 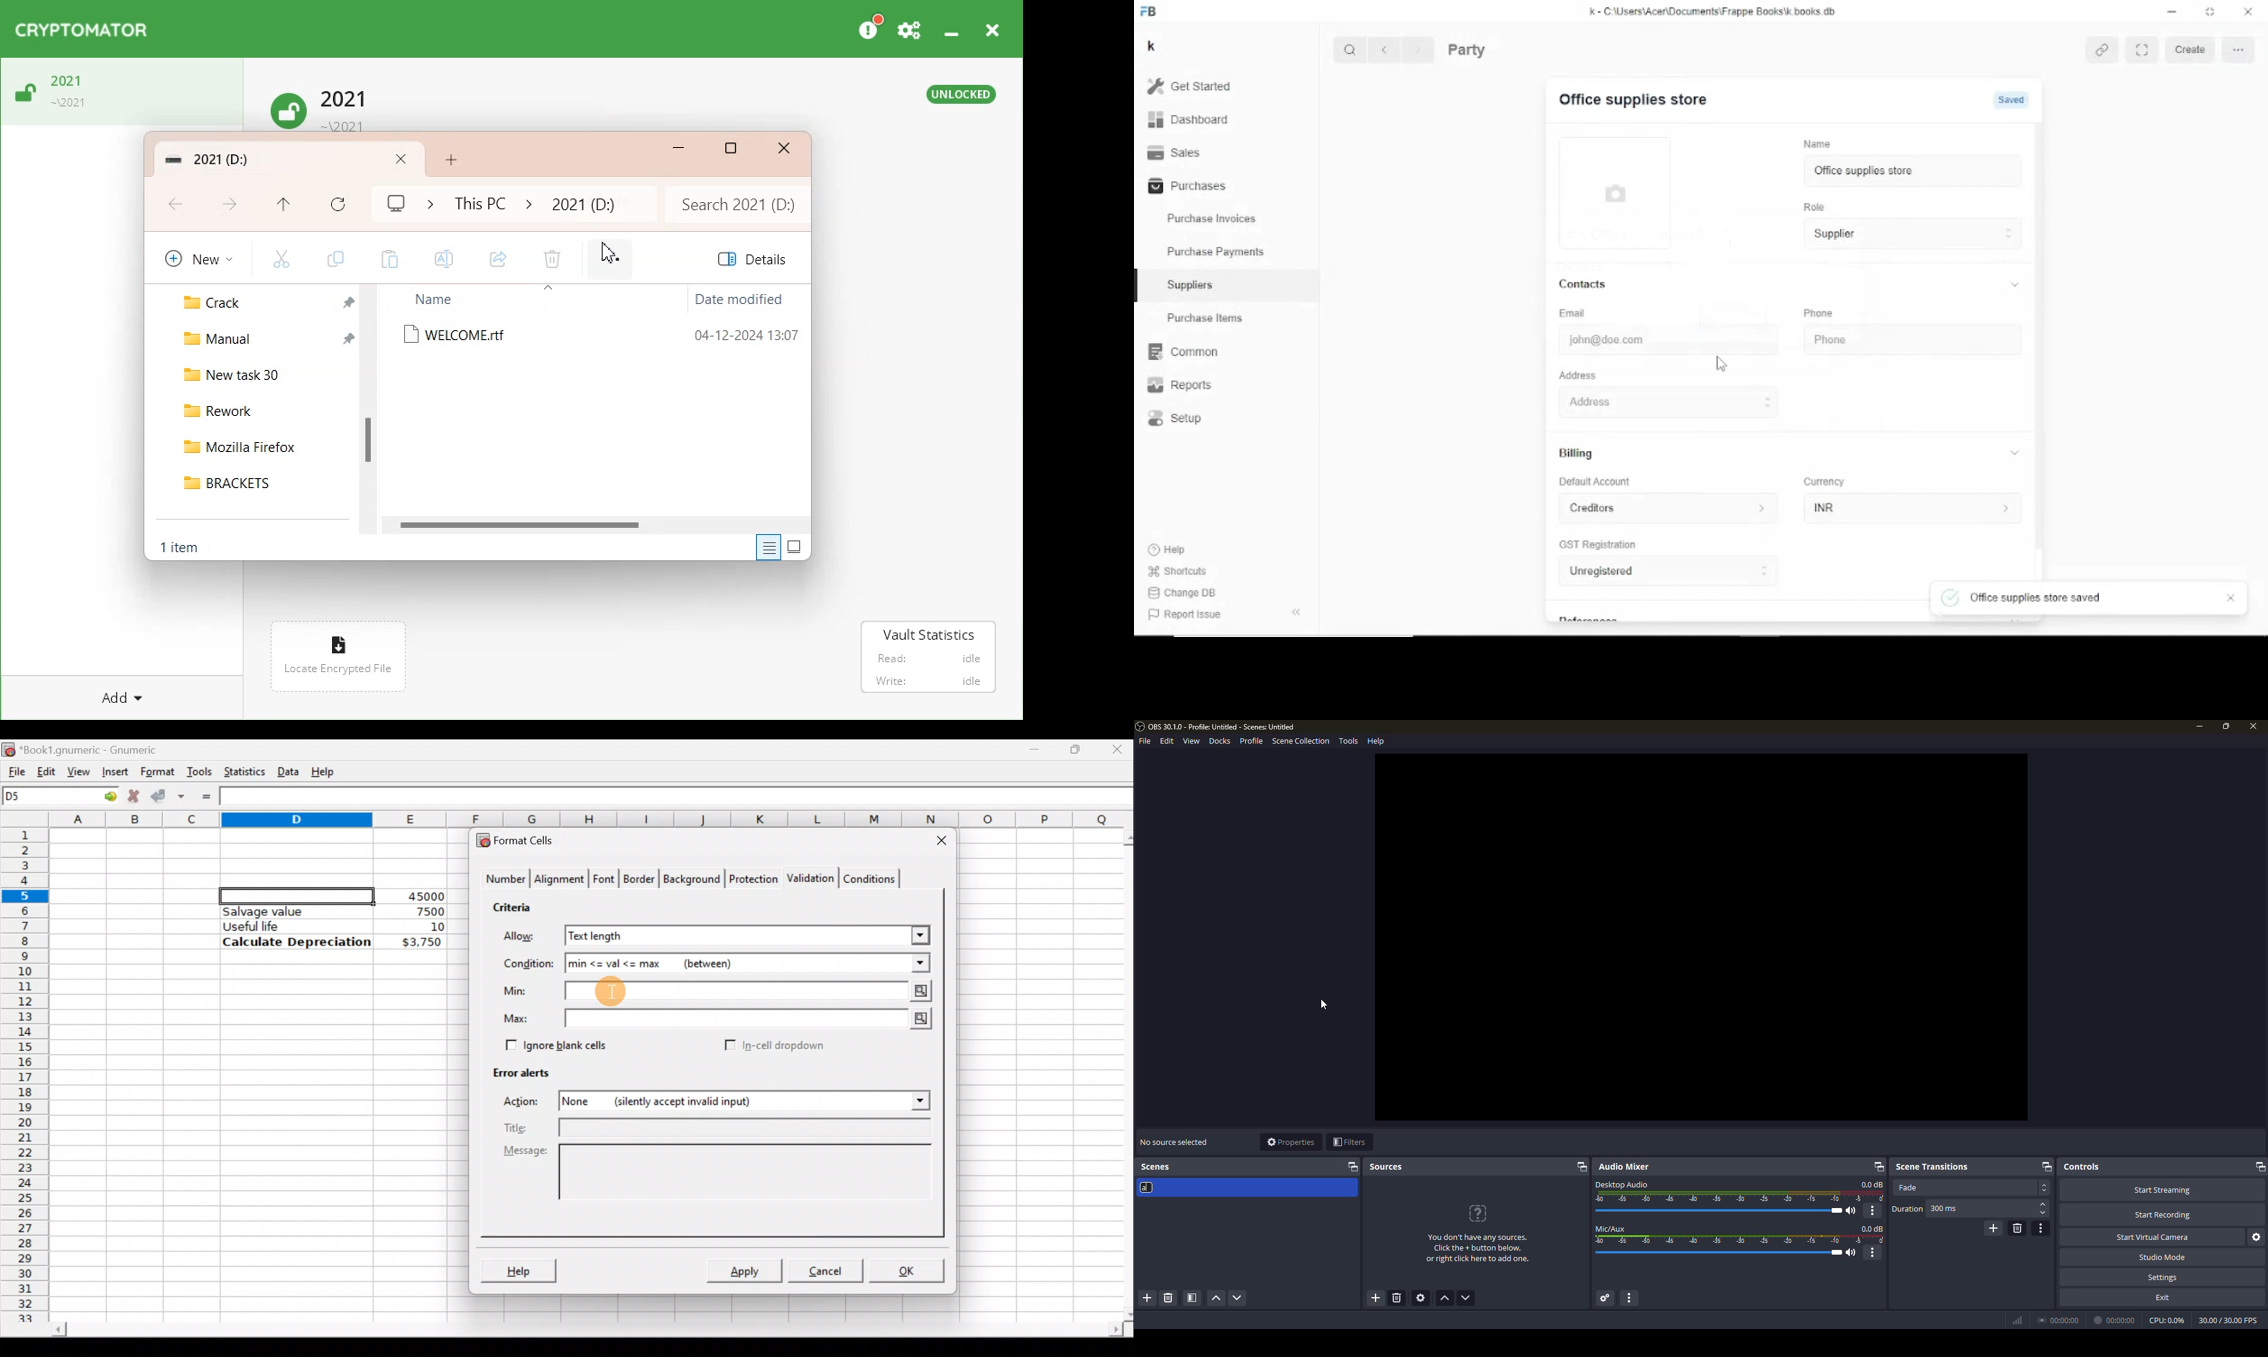 What do you see at coordinates (1175, 419) in the screenshot?
I see `Setup` at bounding box center [1175, 419].